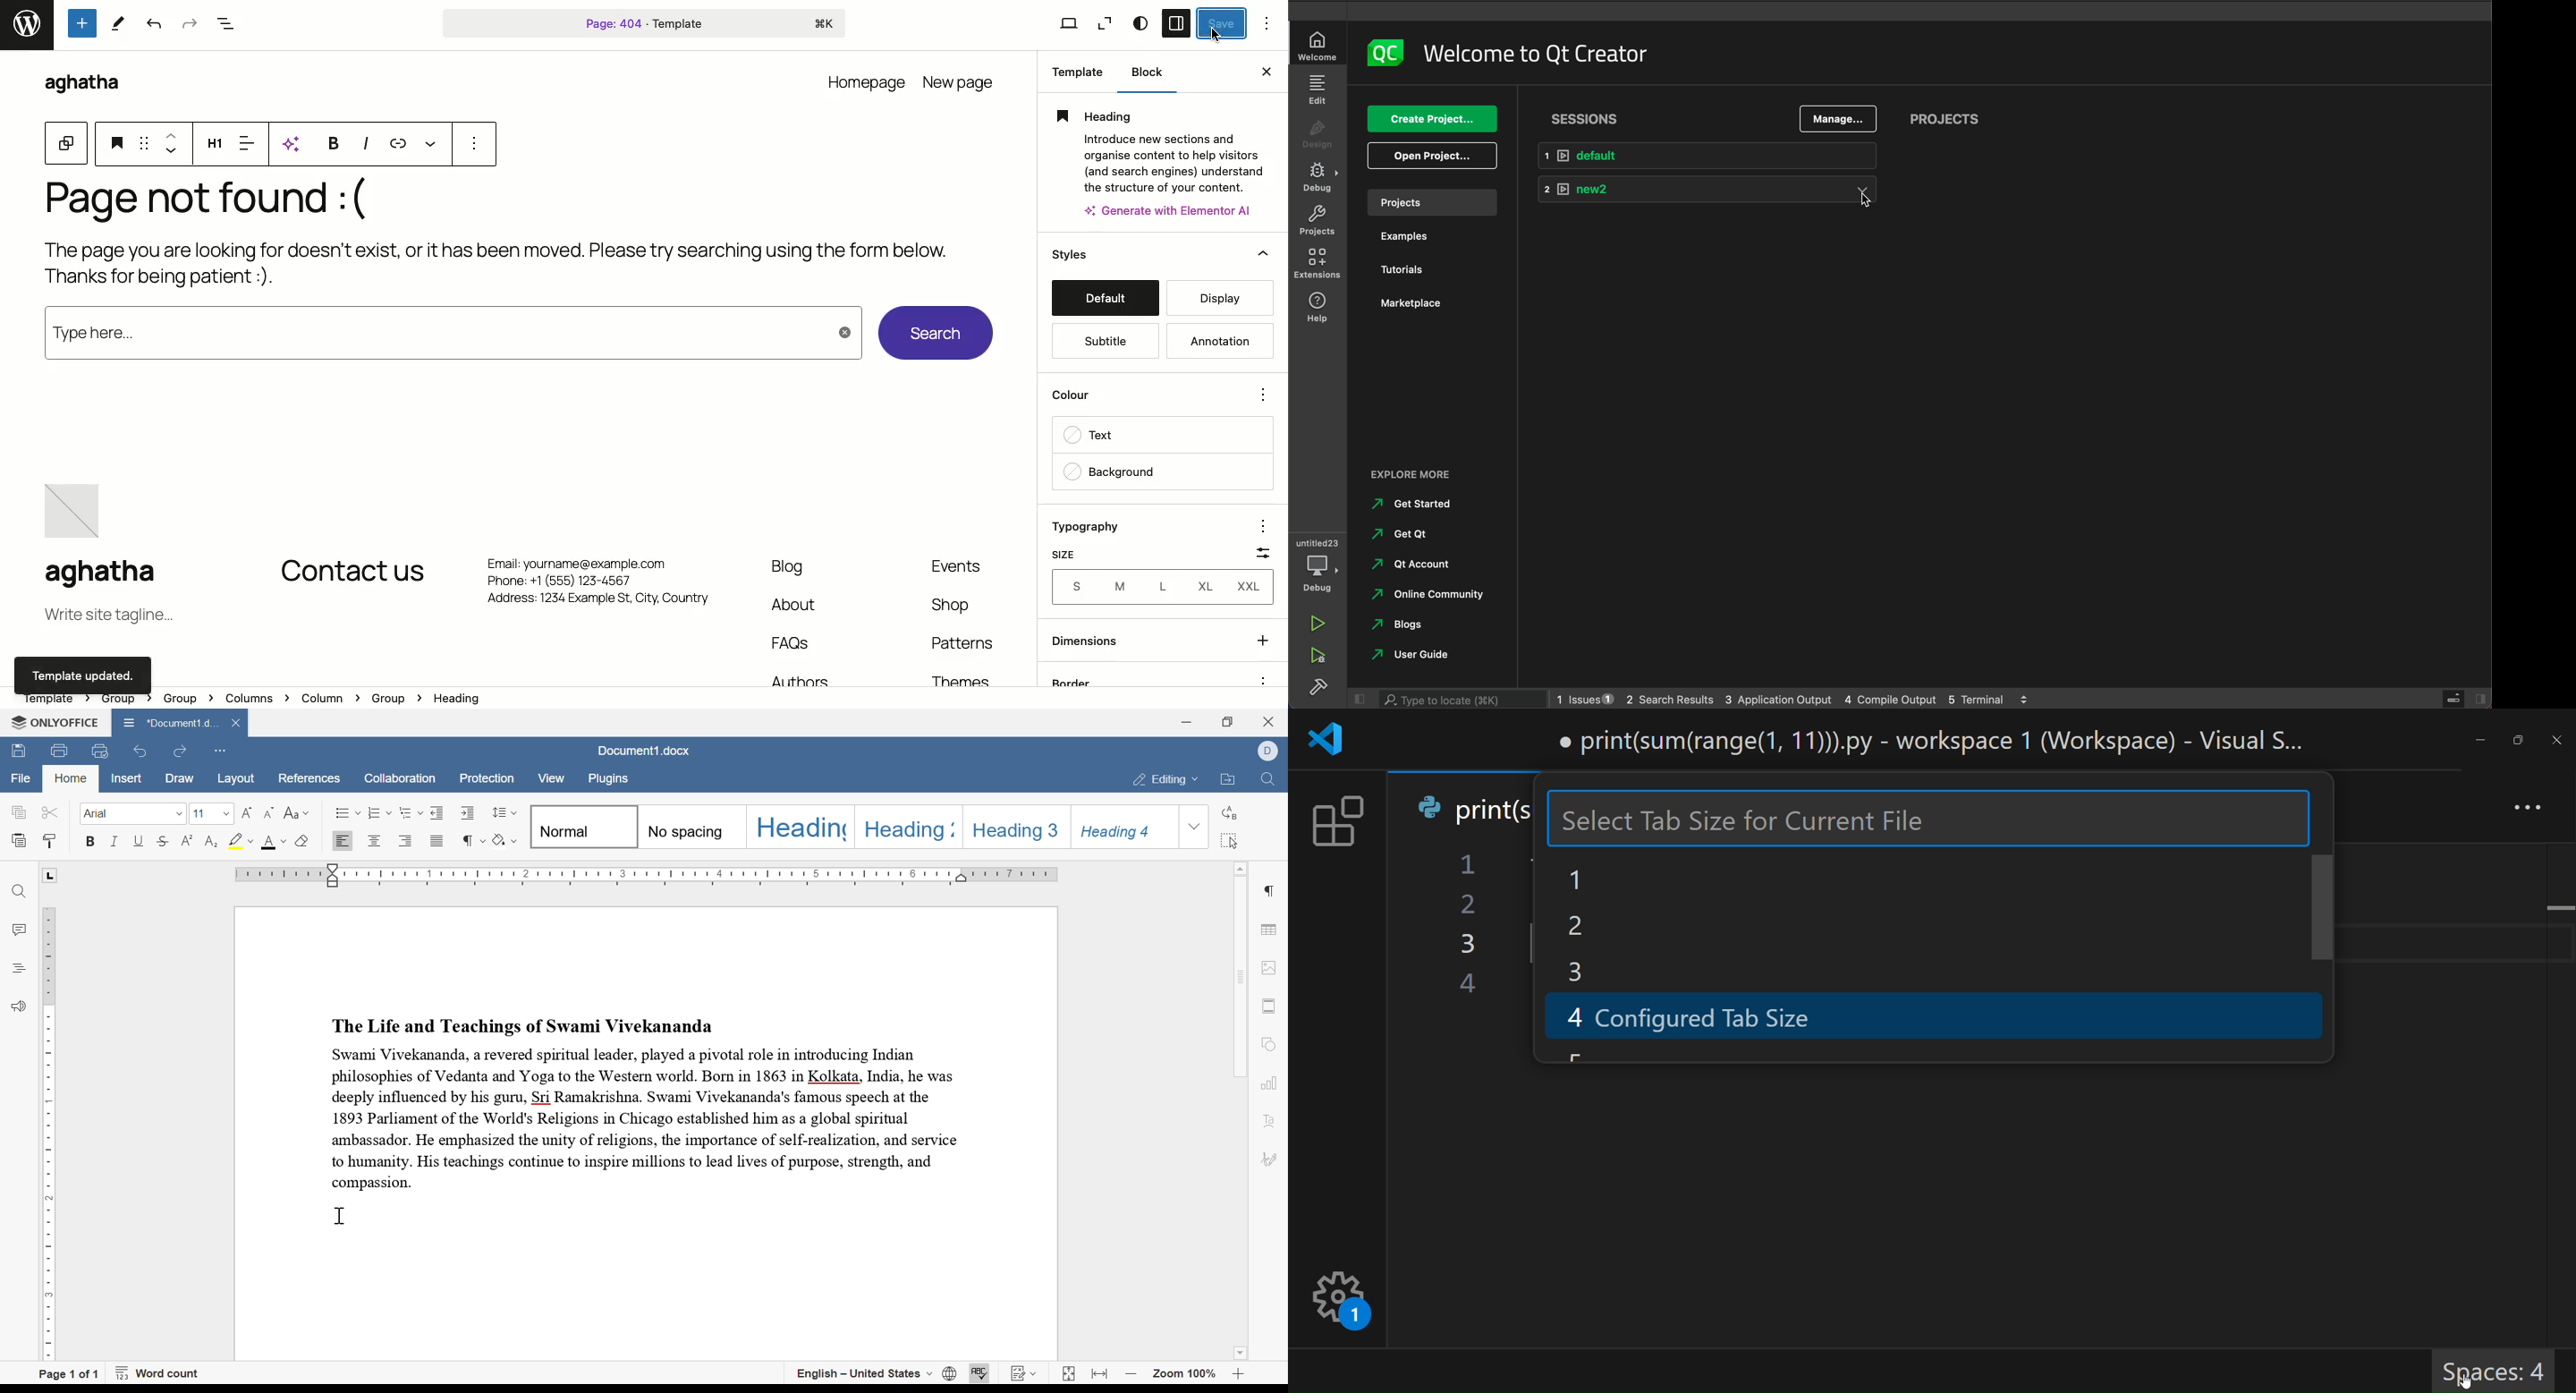 Image resolution: width=2576 pixels, height=1400 pixels. I want to click on Zoom out, so click(1106, 22).